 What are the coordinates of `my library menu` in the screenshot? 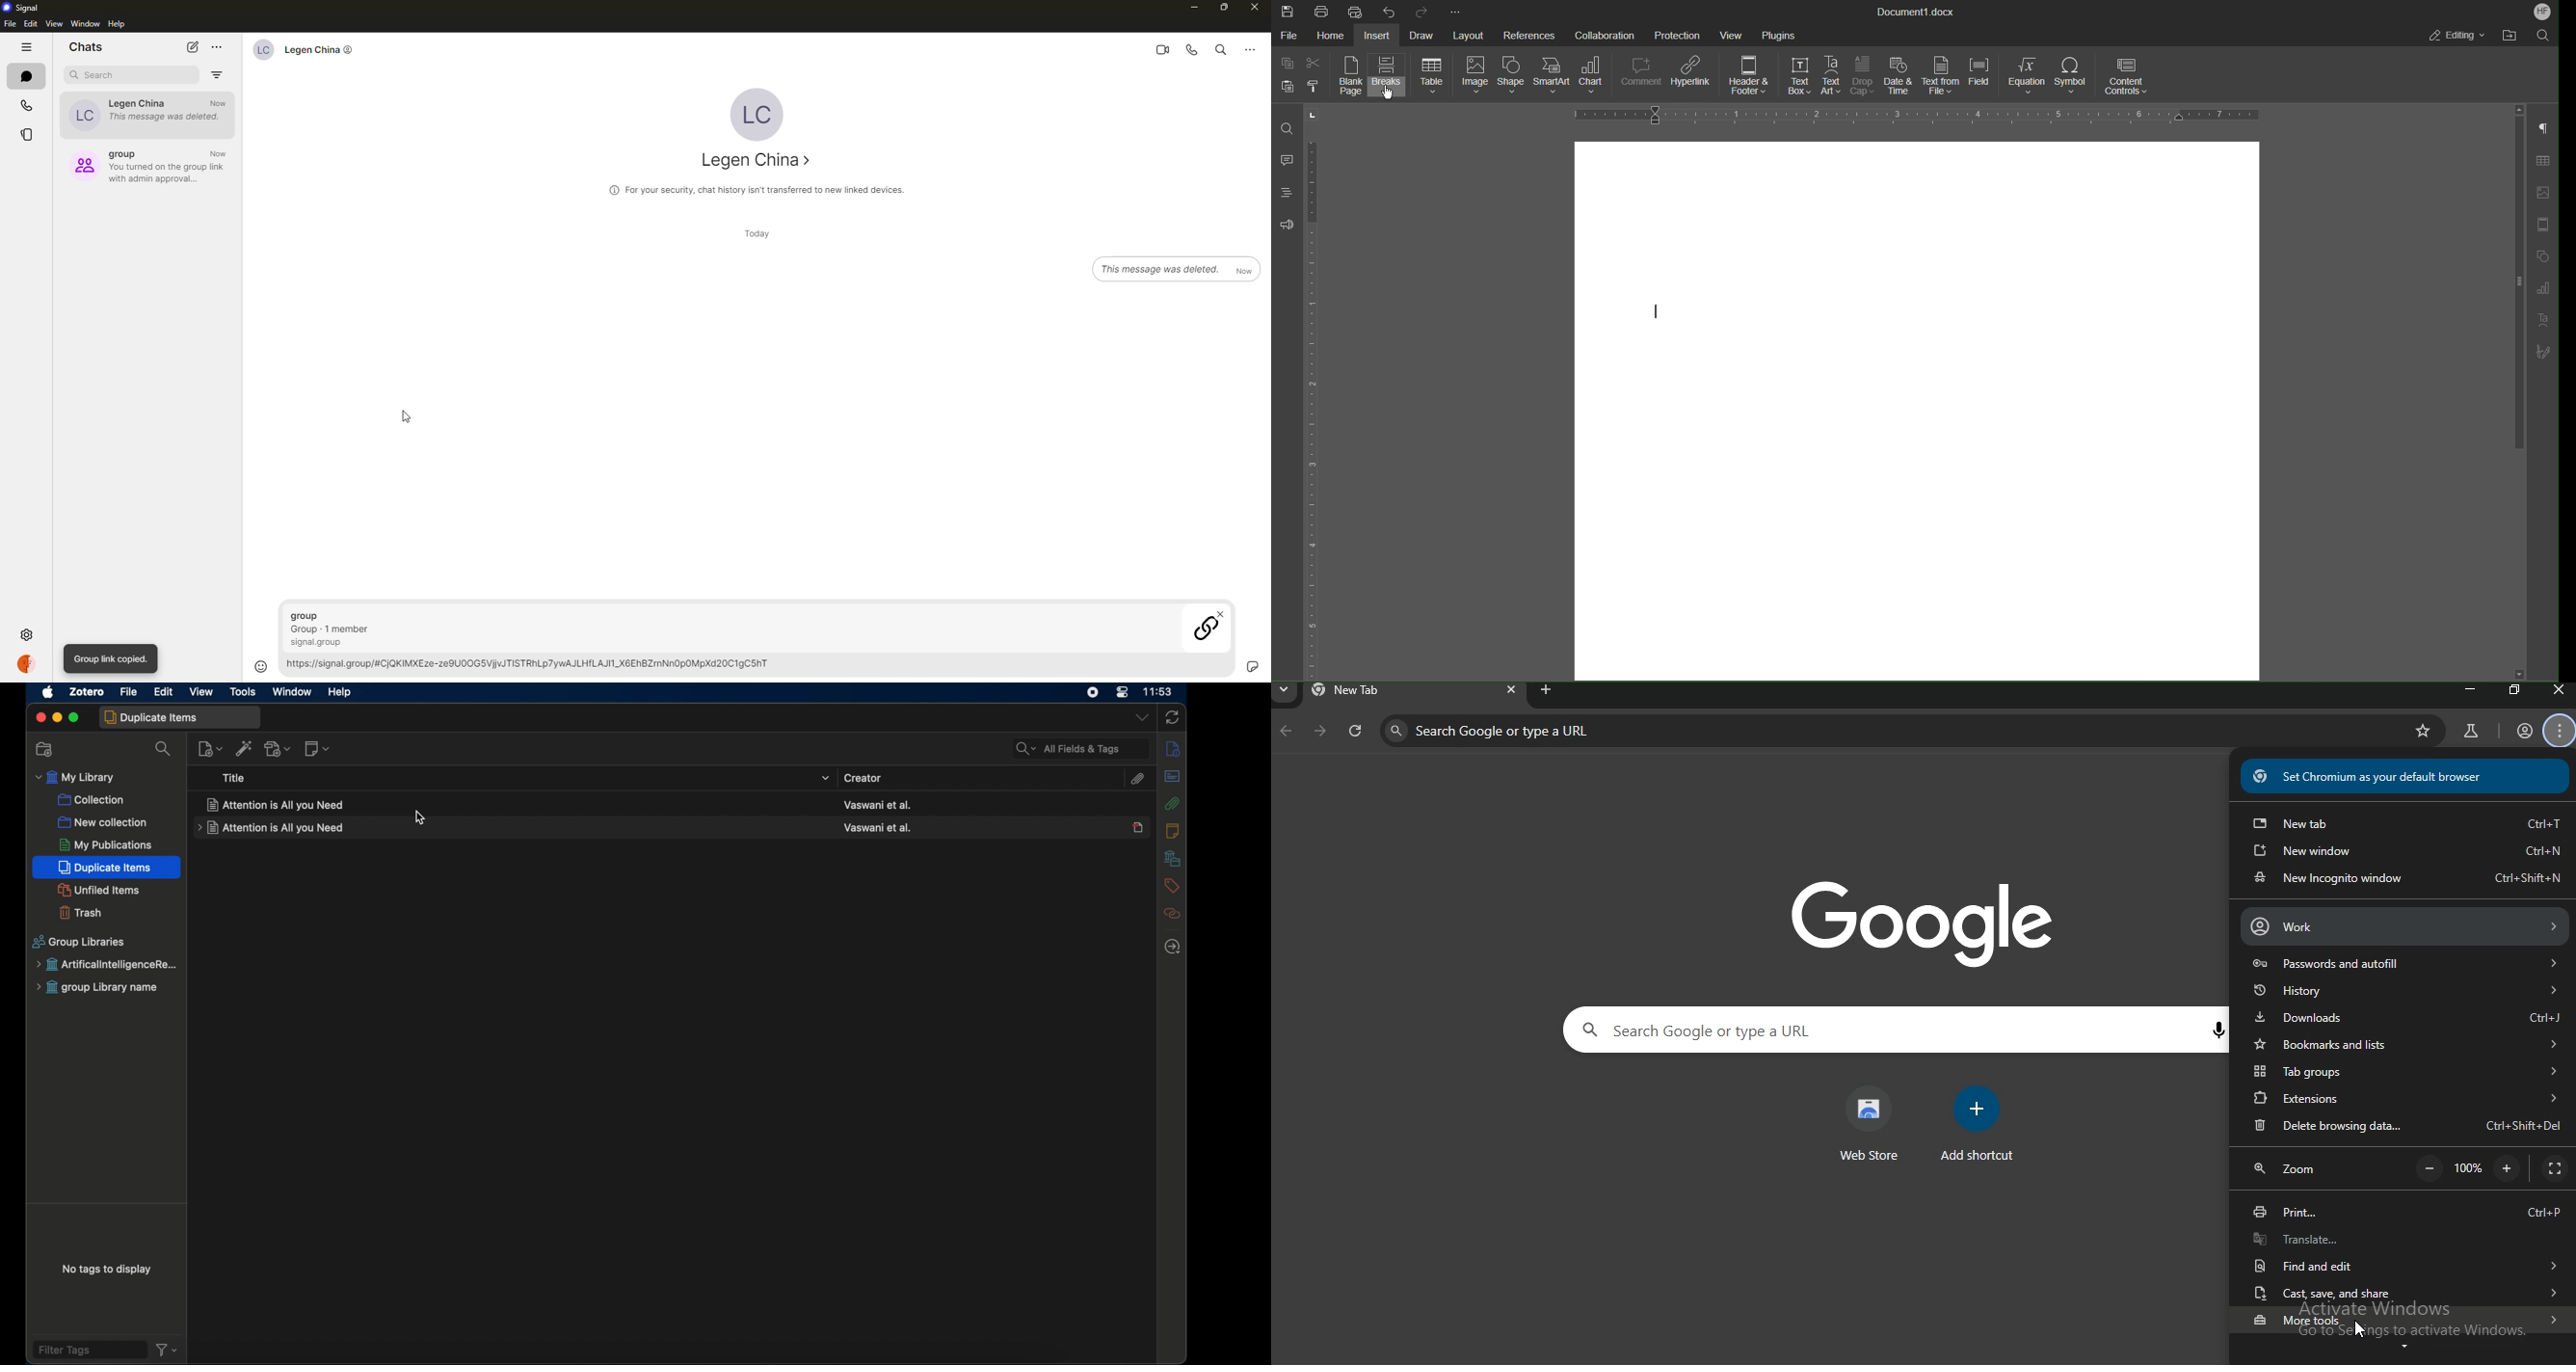 It's located at (76, 778).